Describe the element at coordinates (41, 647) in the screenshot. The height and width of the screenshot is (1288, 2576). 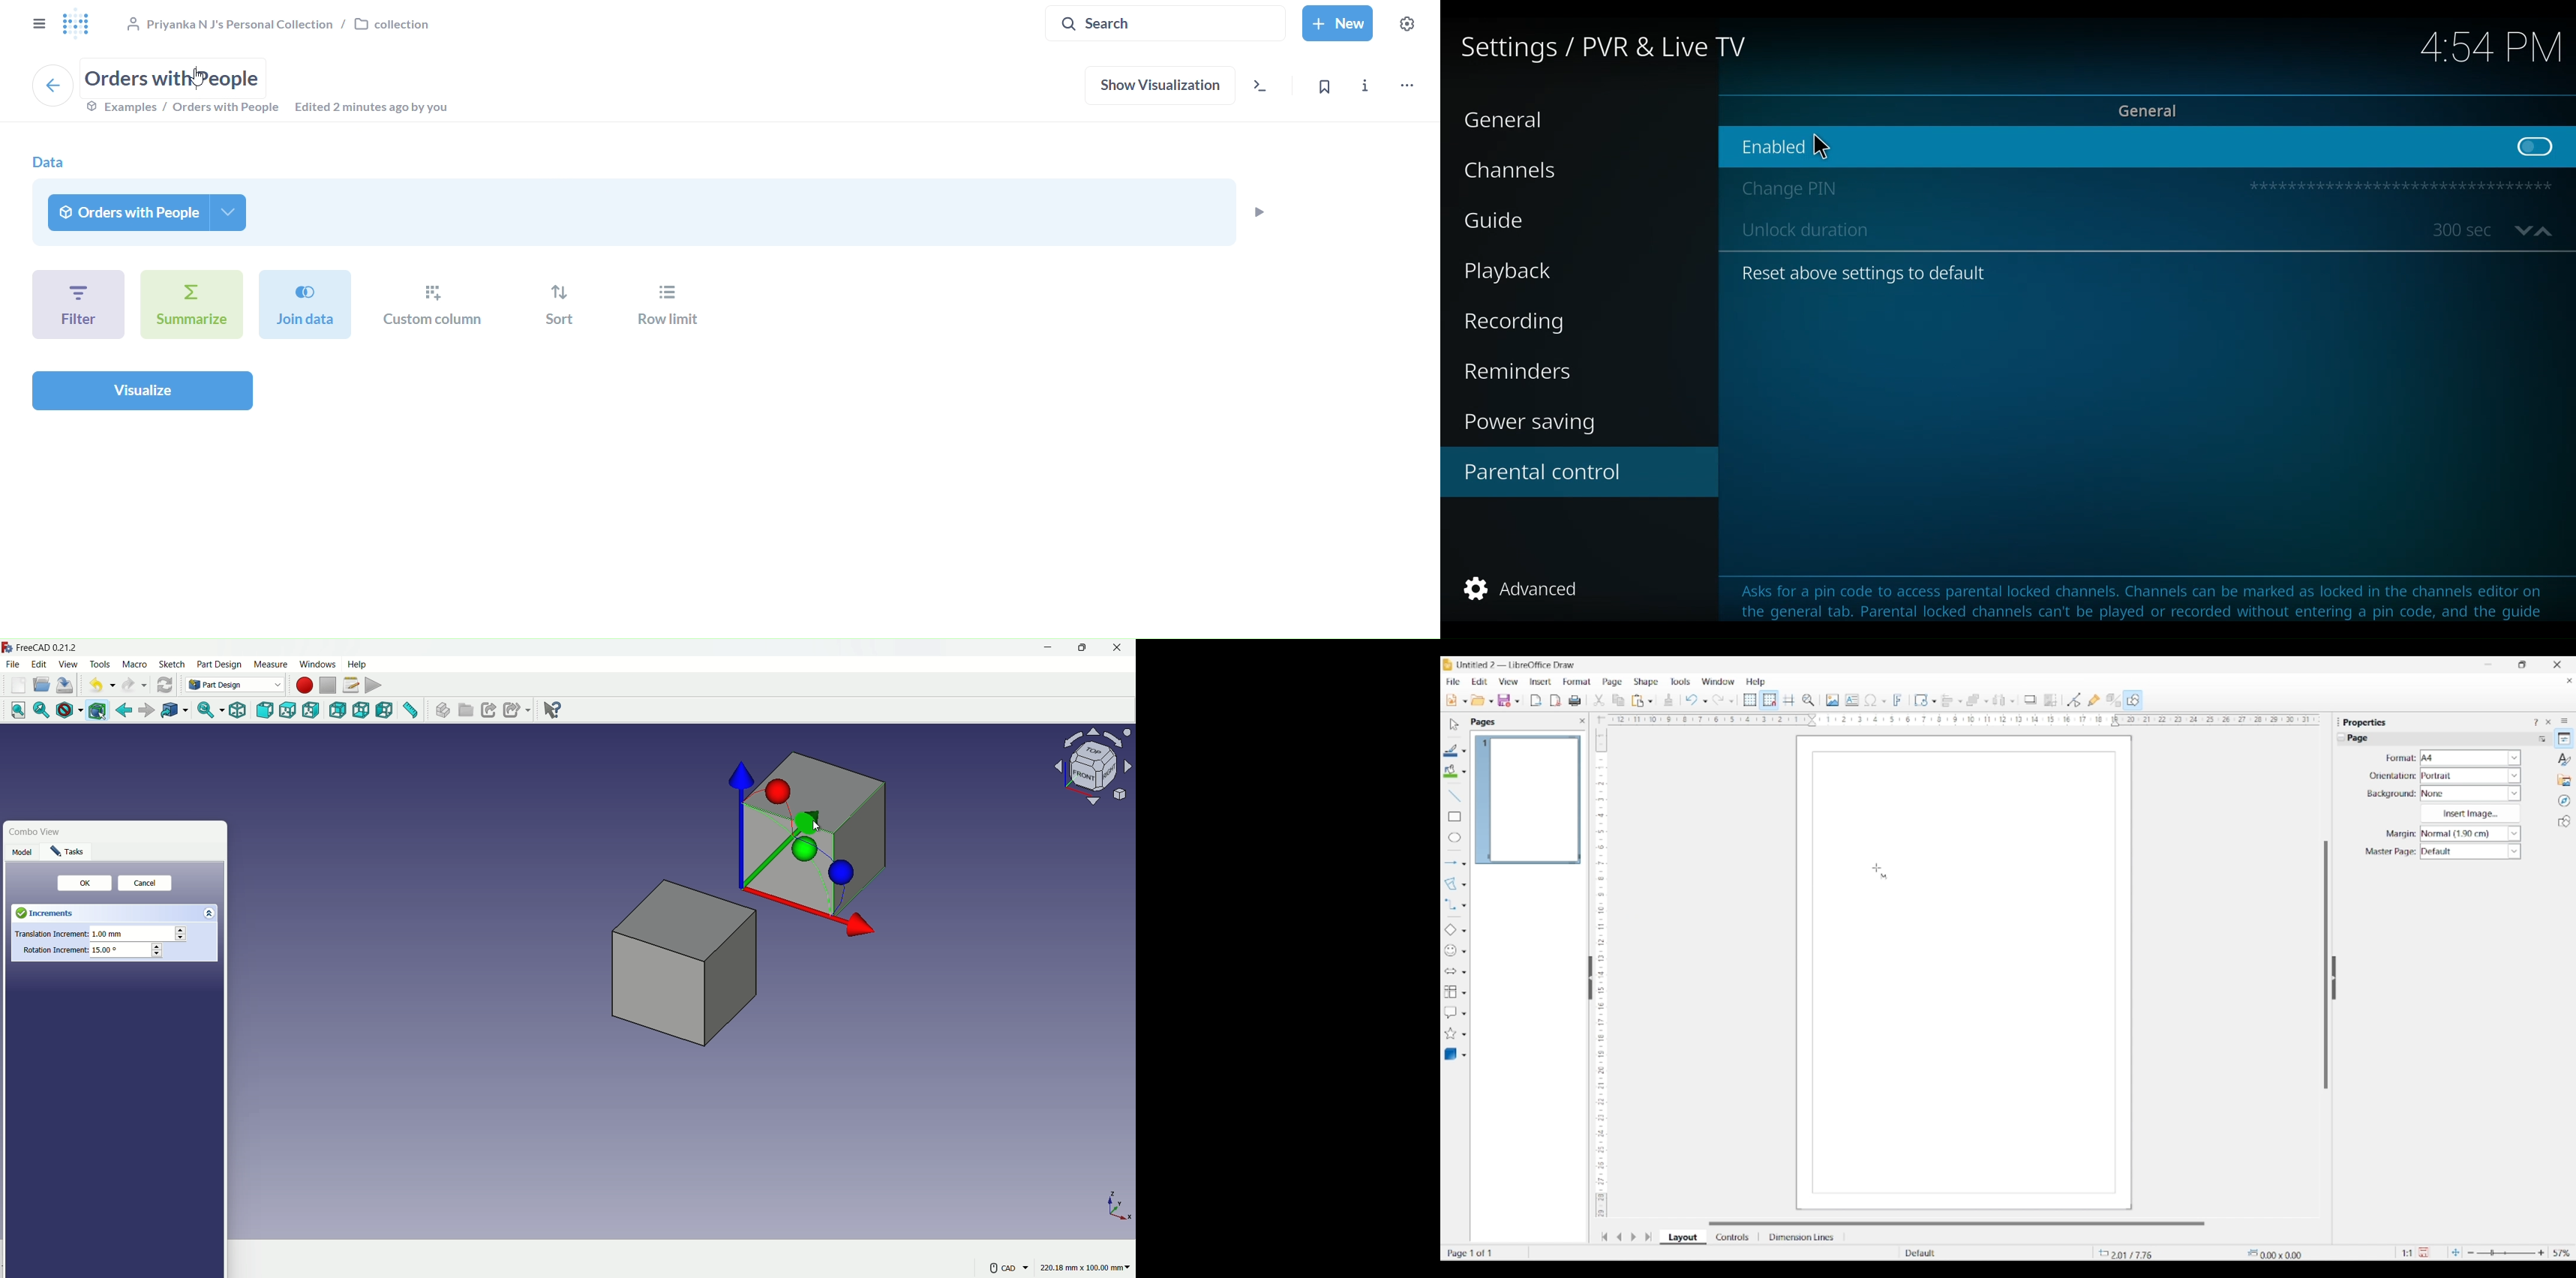
I see `FreeCAD 0.21.2` at that location.